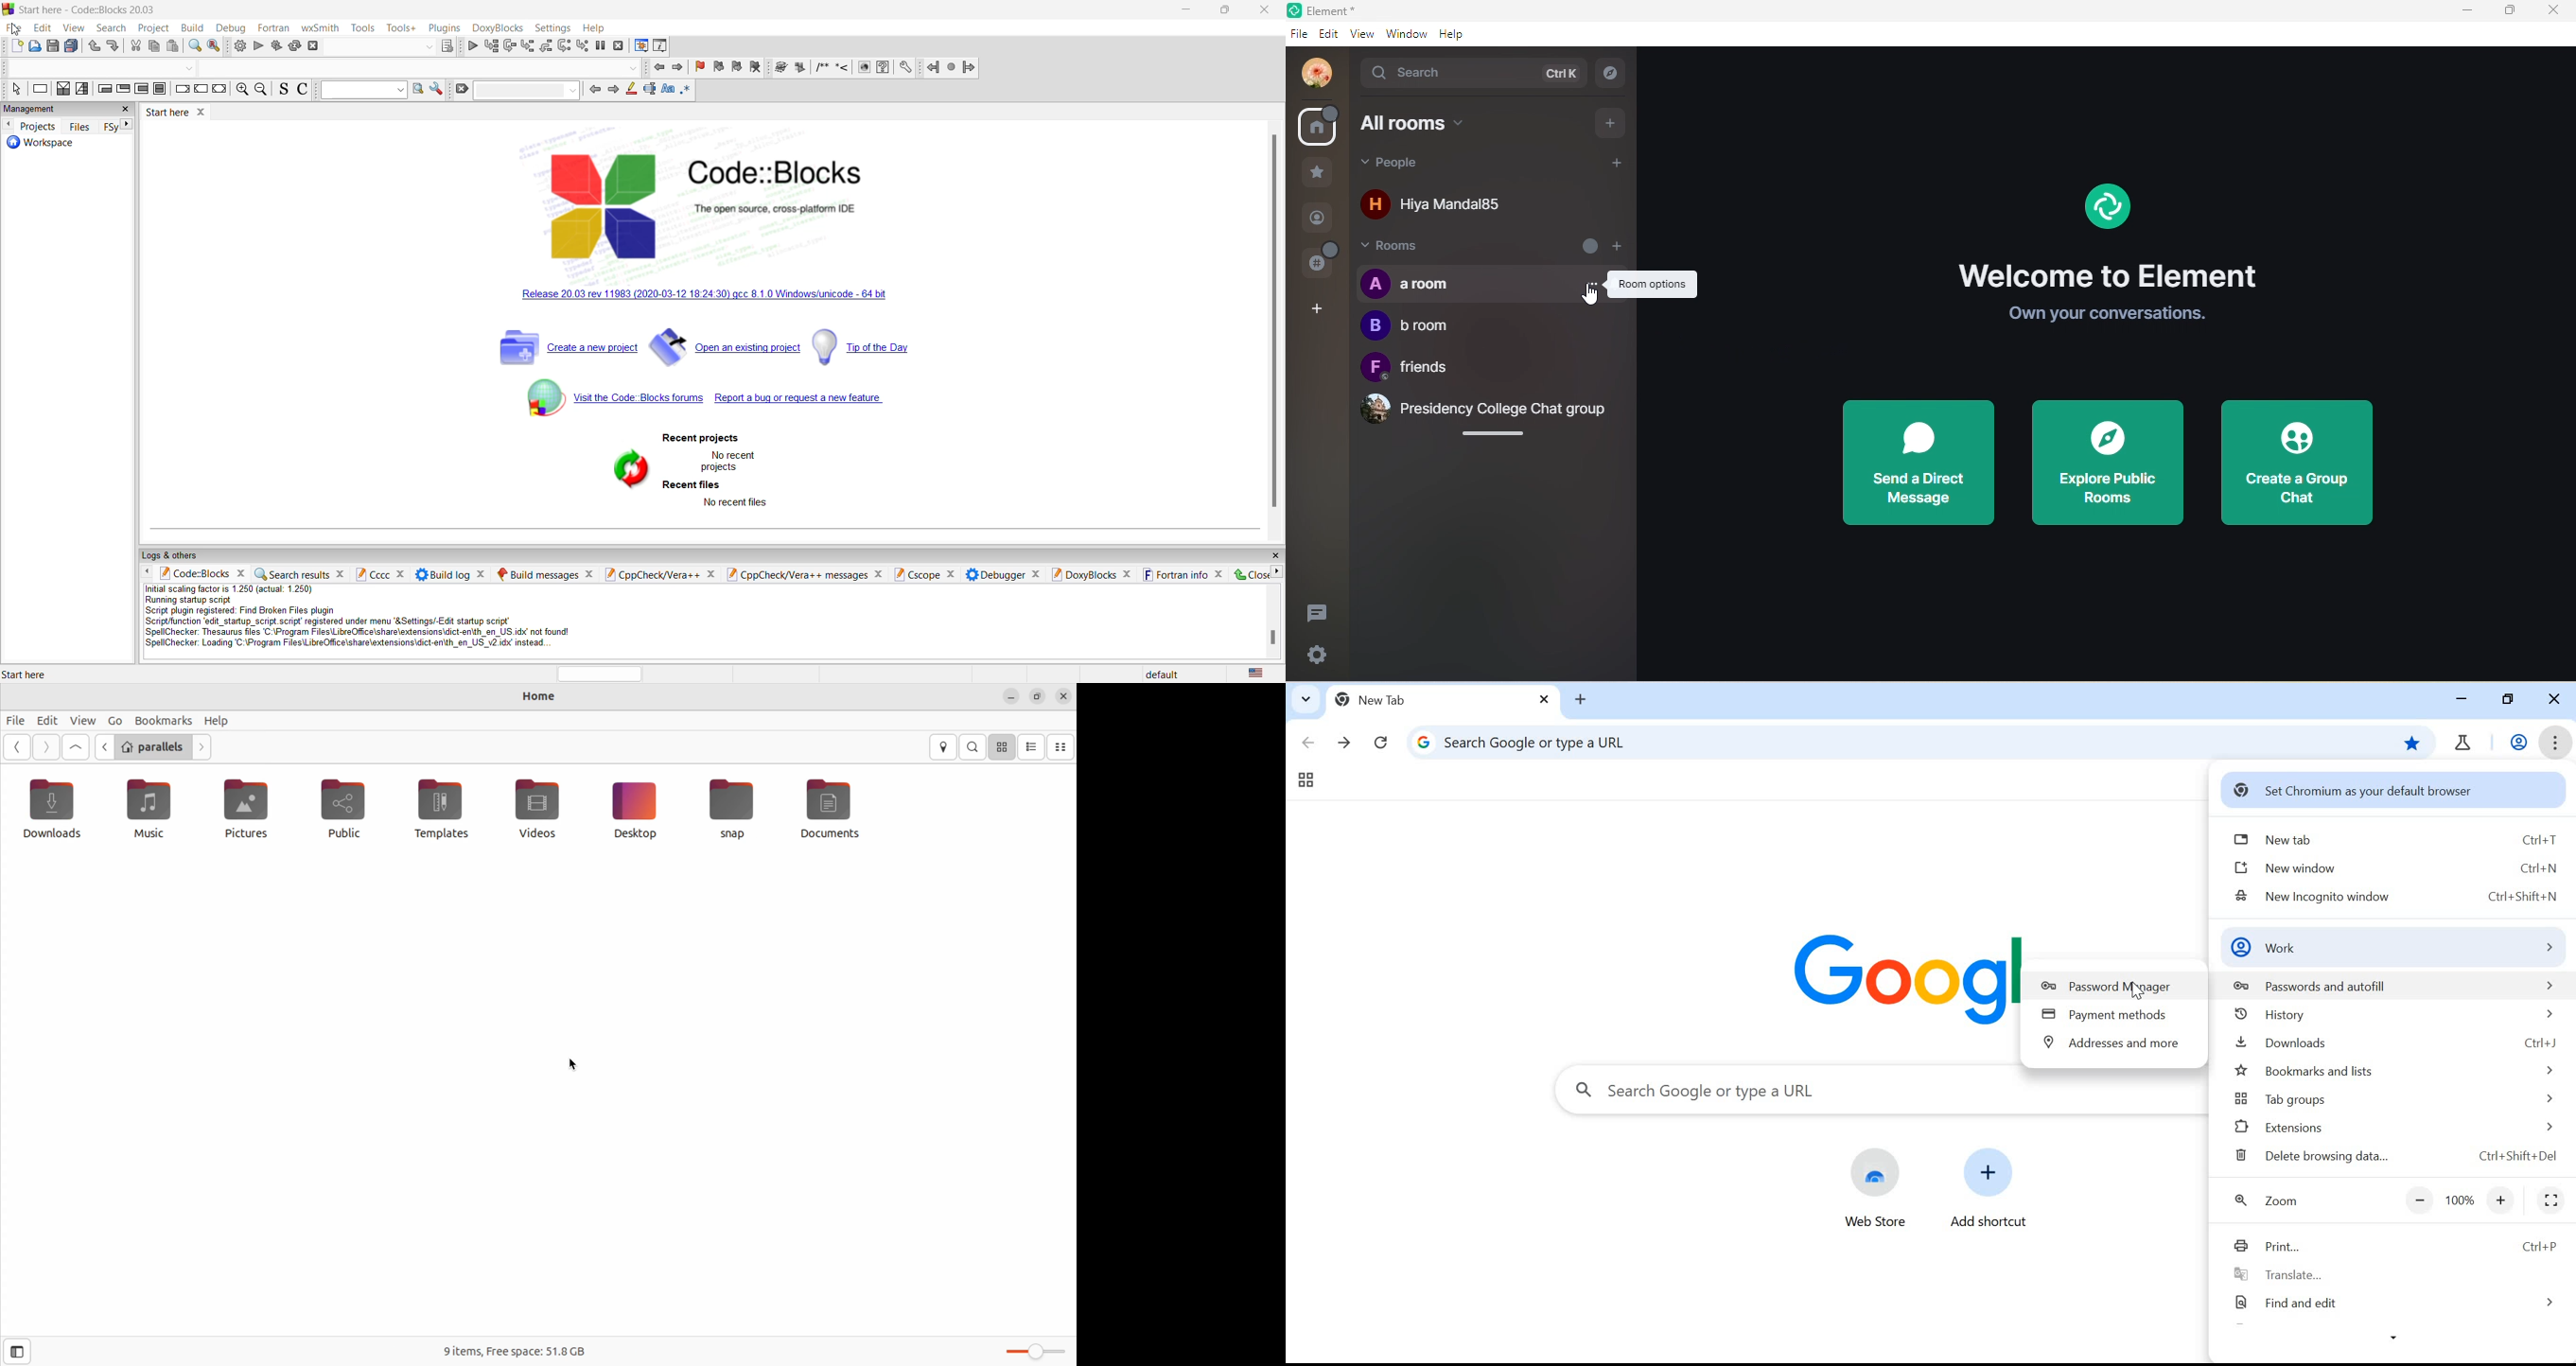 This screenshot has height=1372, width=2576. I want to click on file, so click(1300, 35).